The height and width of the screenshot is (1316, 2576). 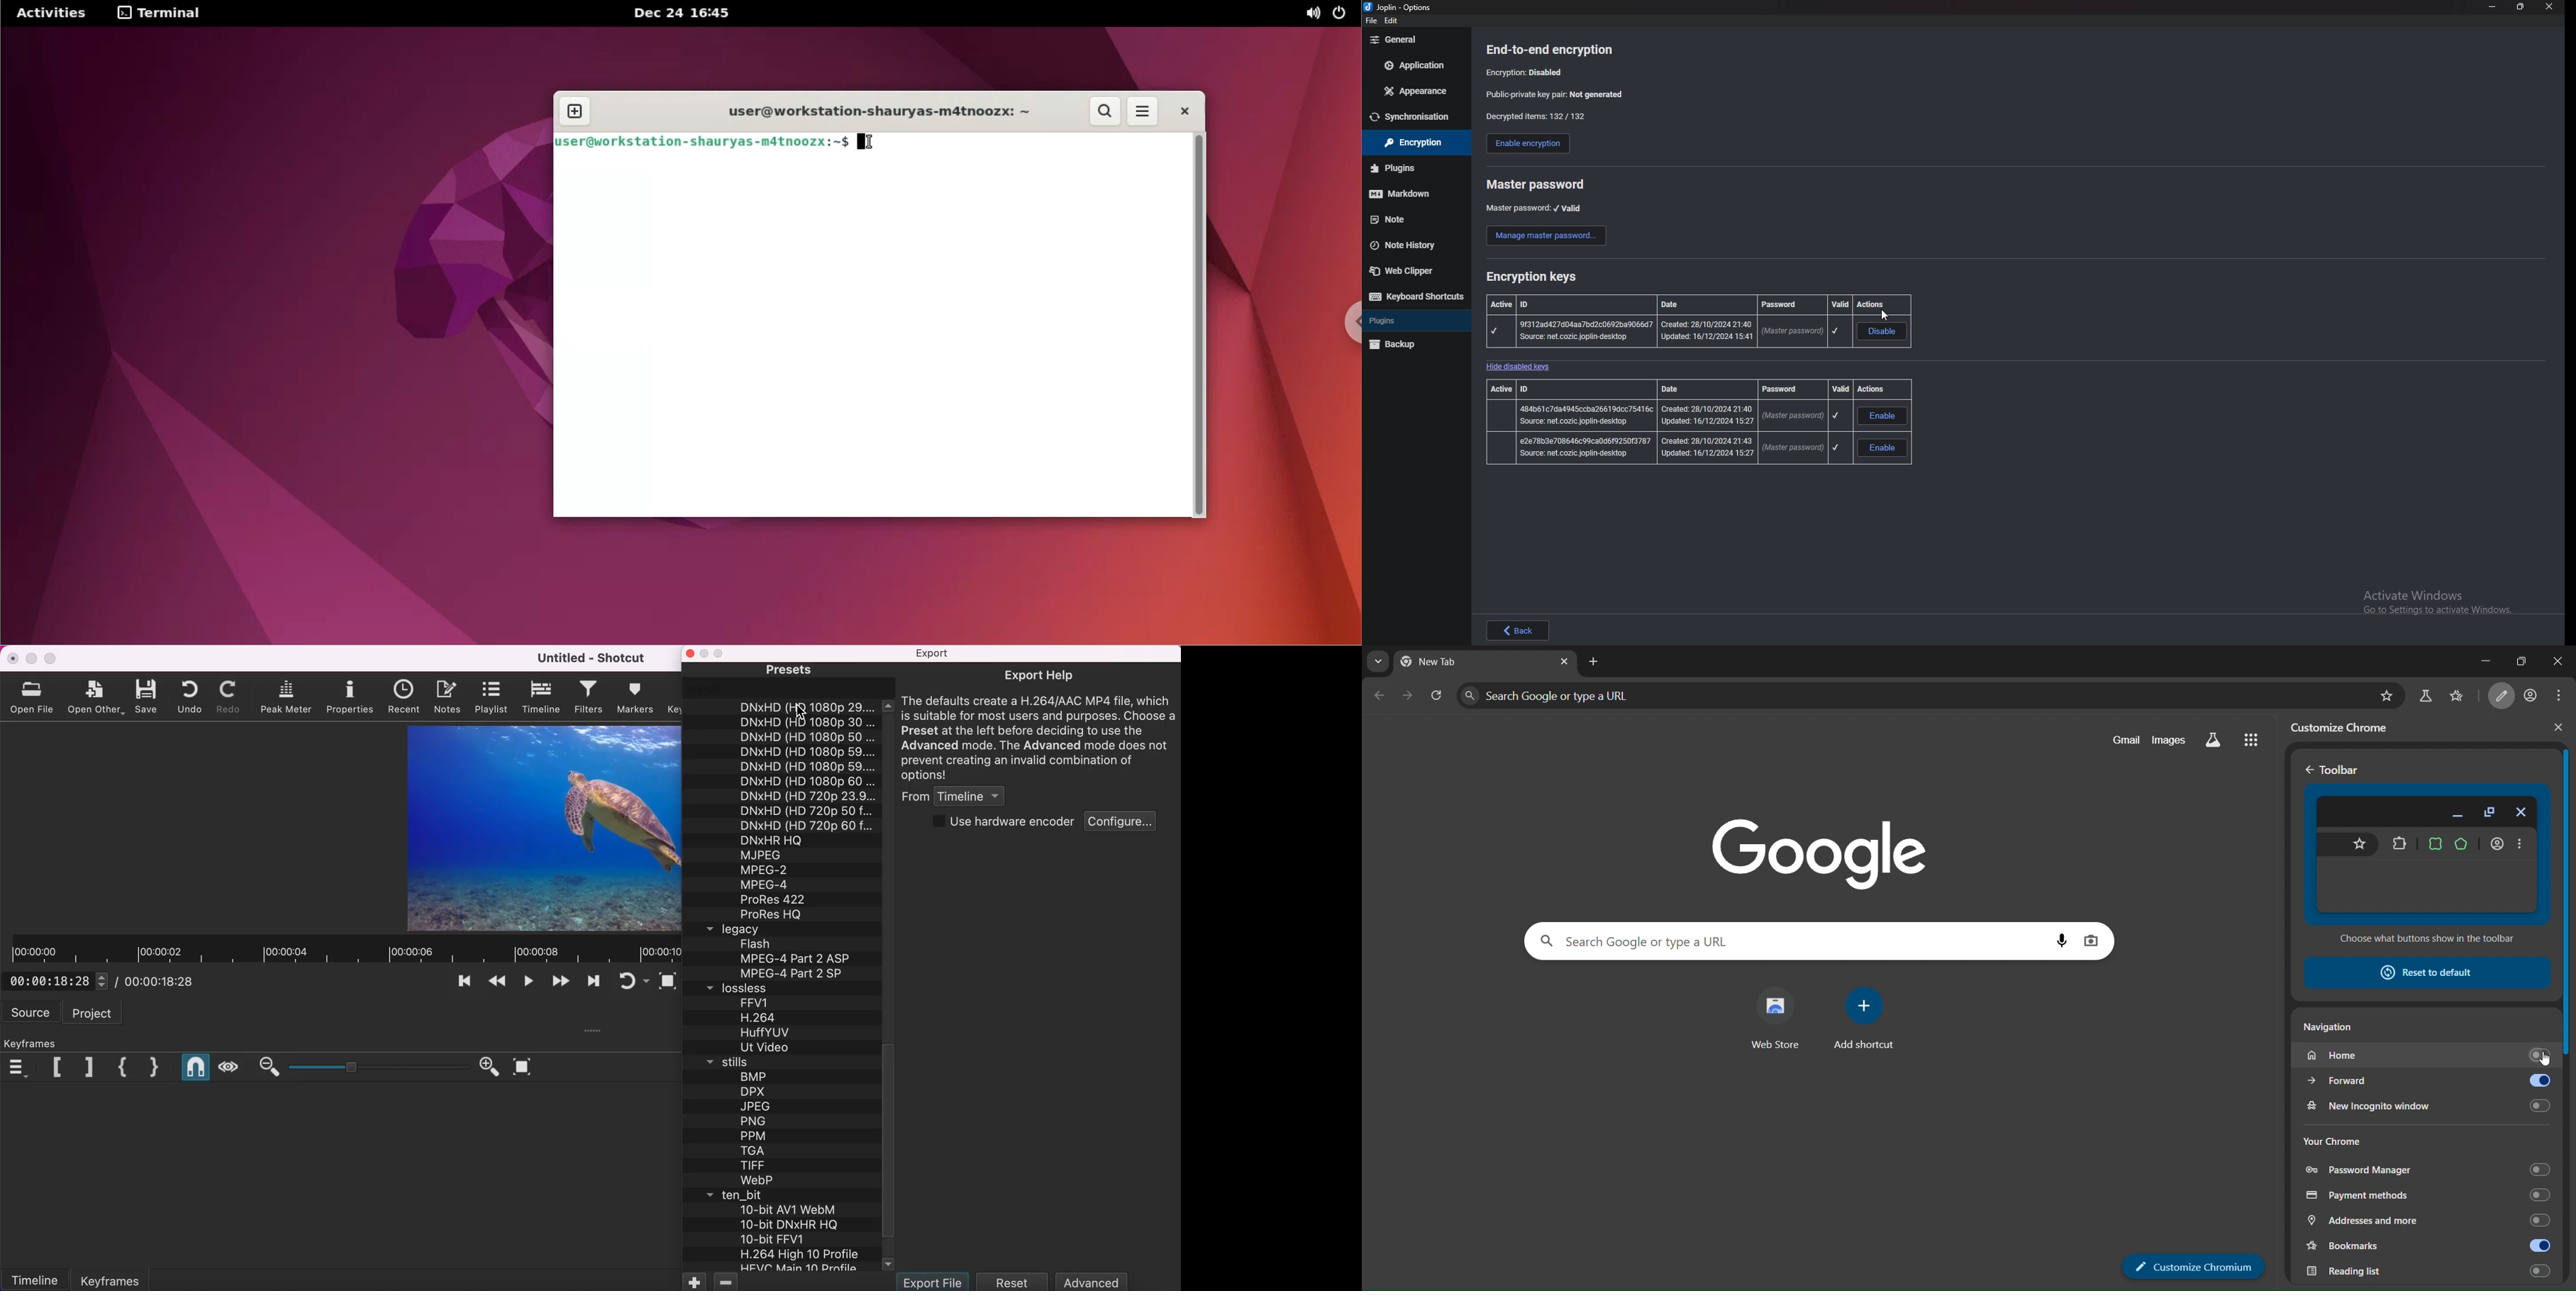 I want to click on cursor, so click(x=1886, y=316).